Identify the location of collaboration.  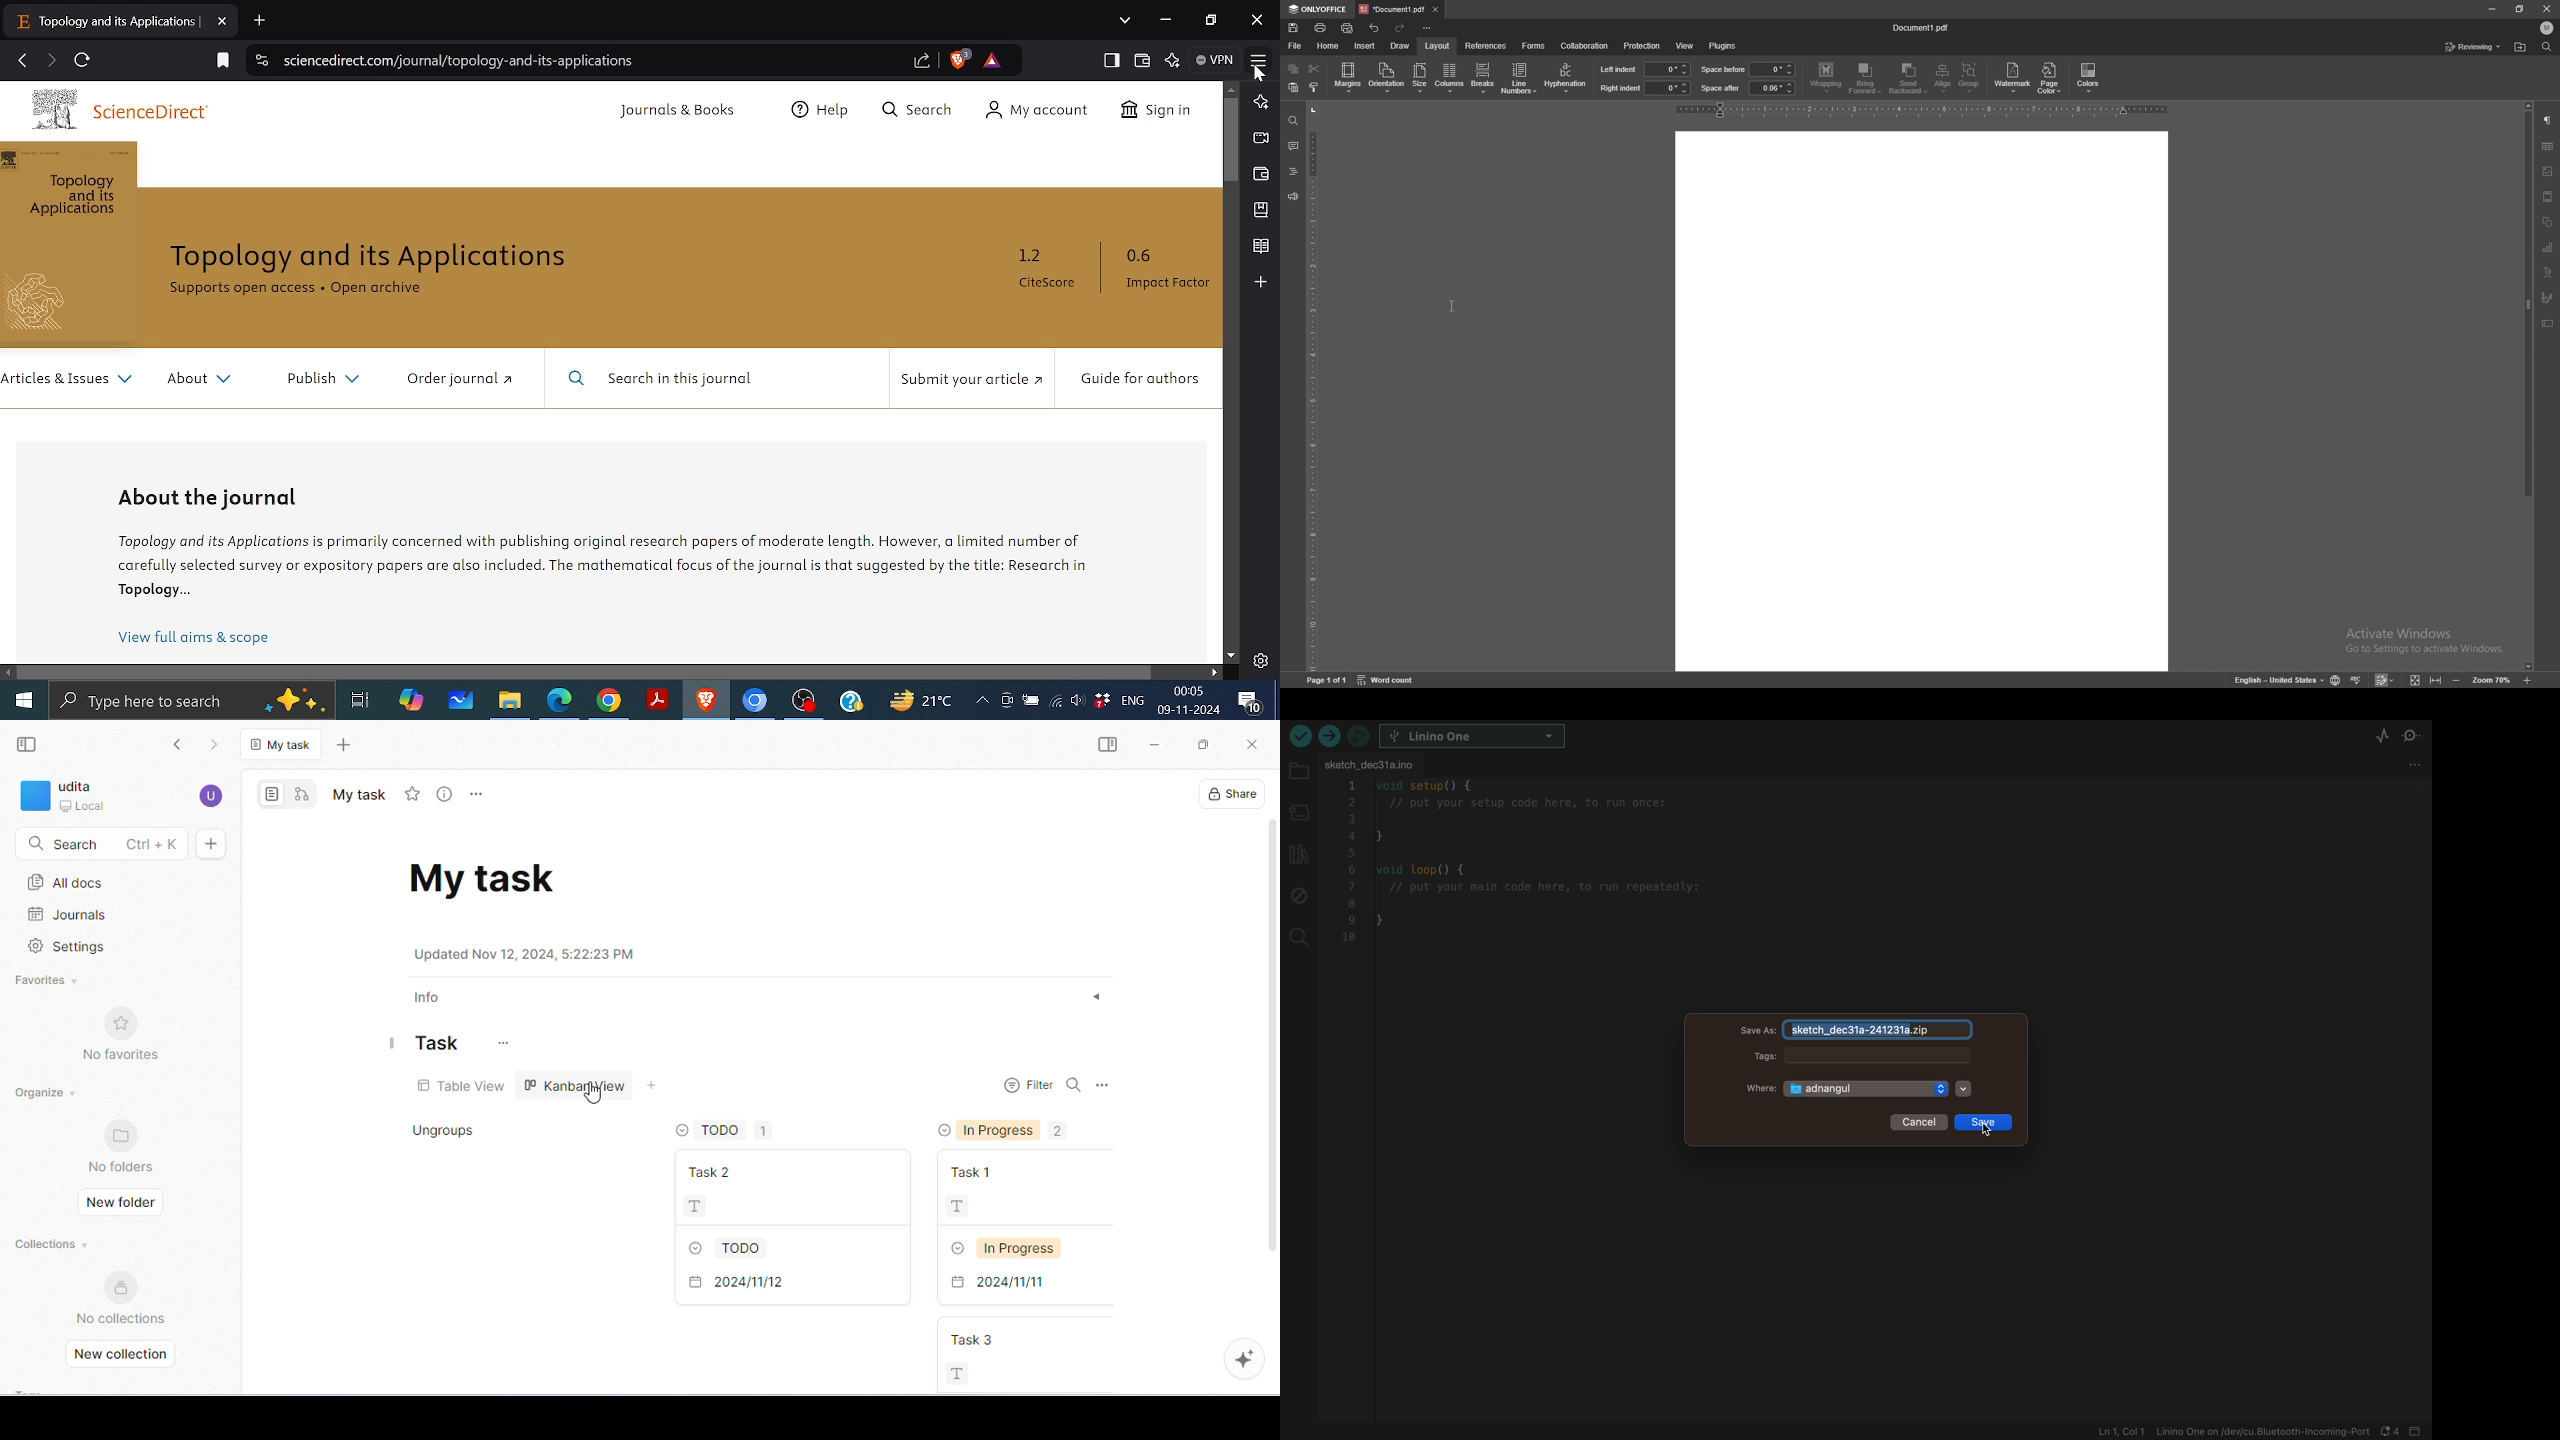
(1584, 45).